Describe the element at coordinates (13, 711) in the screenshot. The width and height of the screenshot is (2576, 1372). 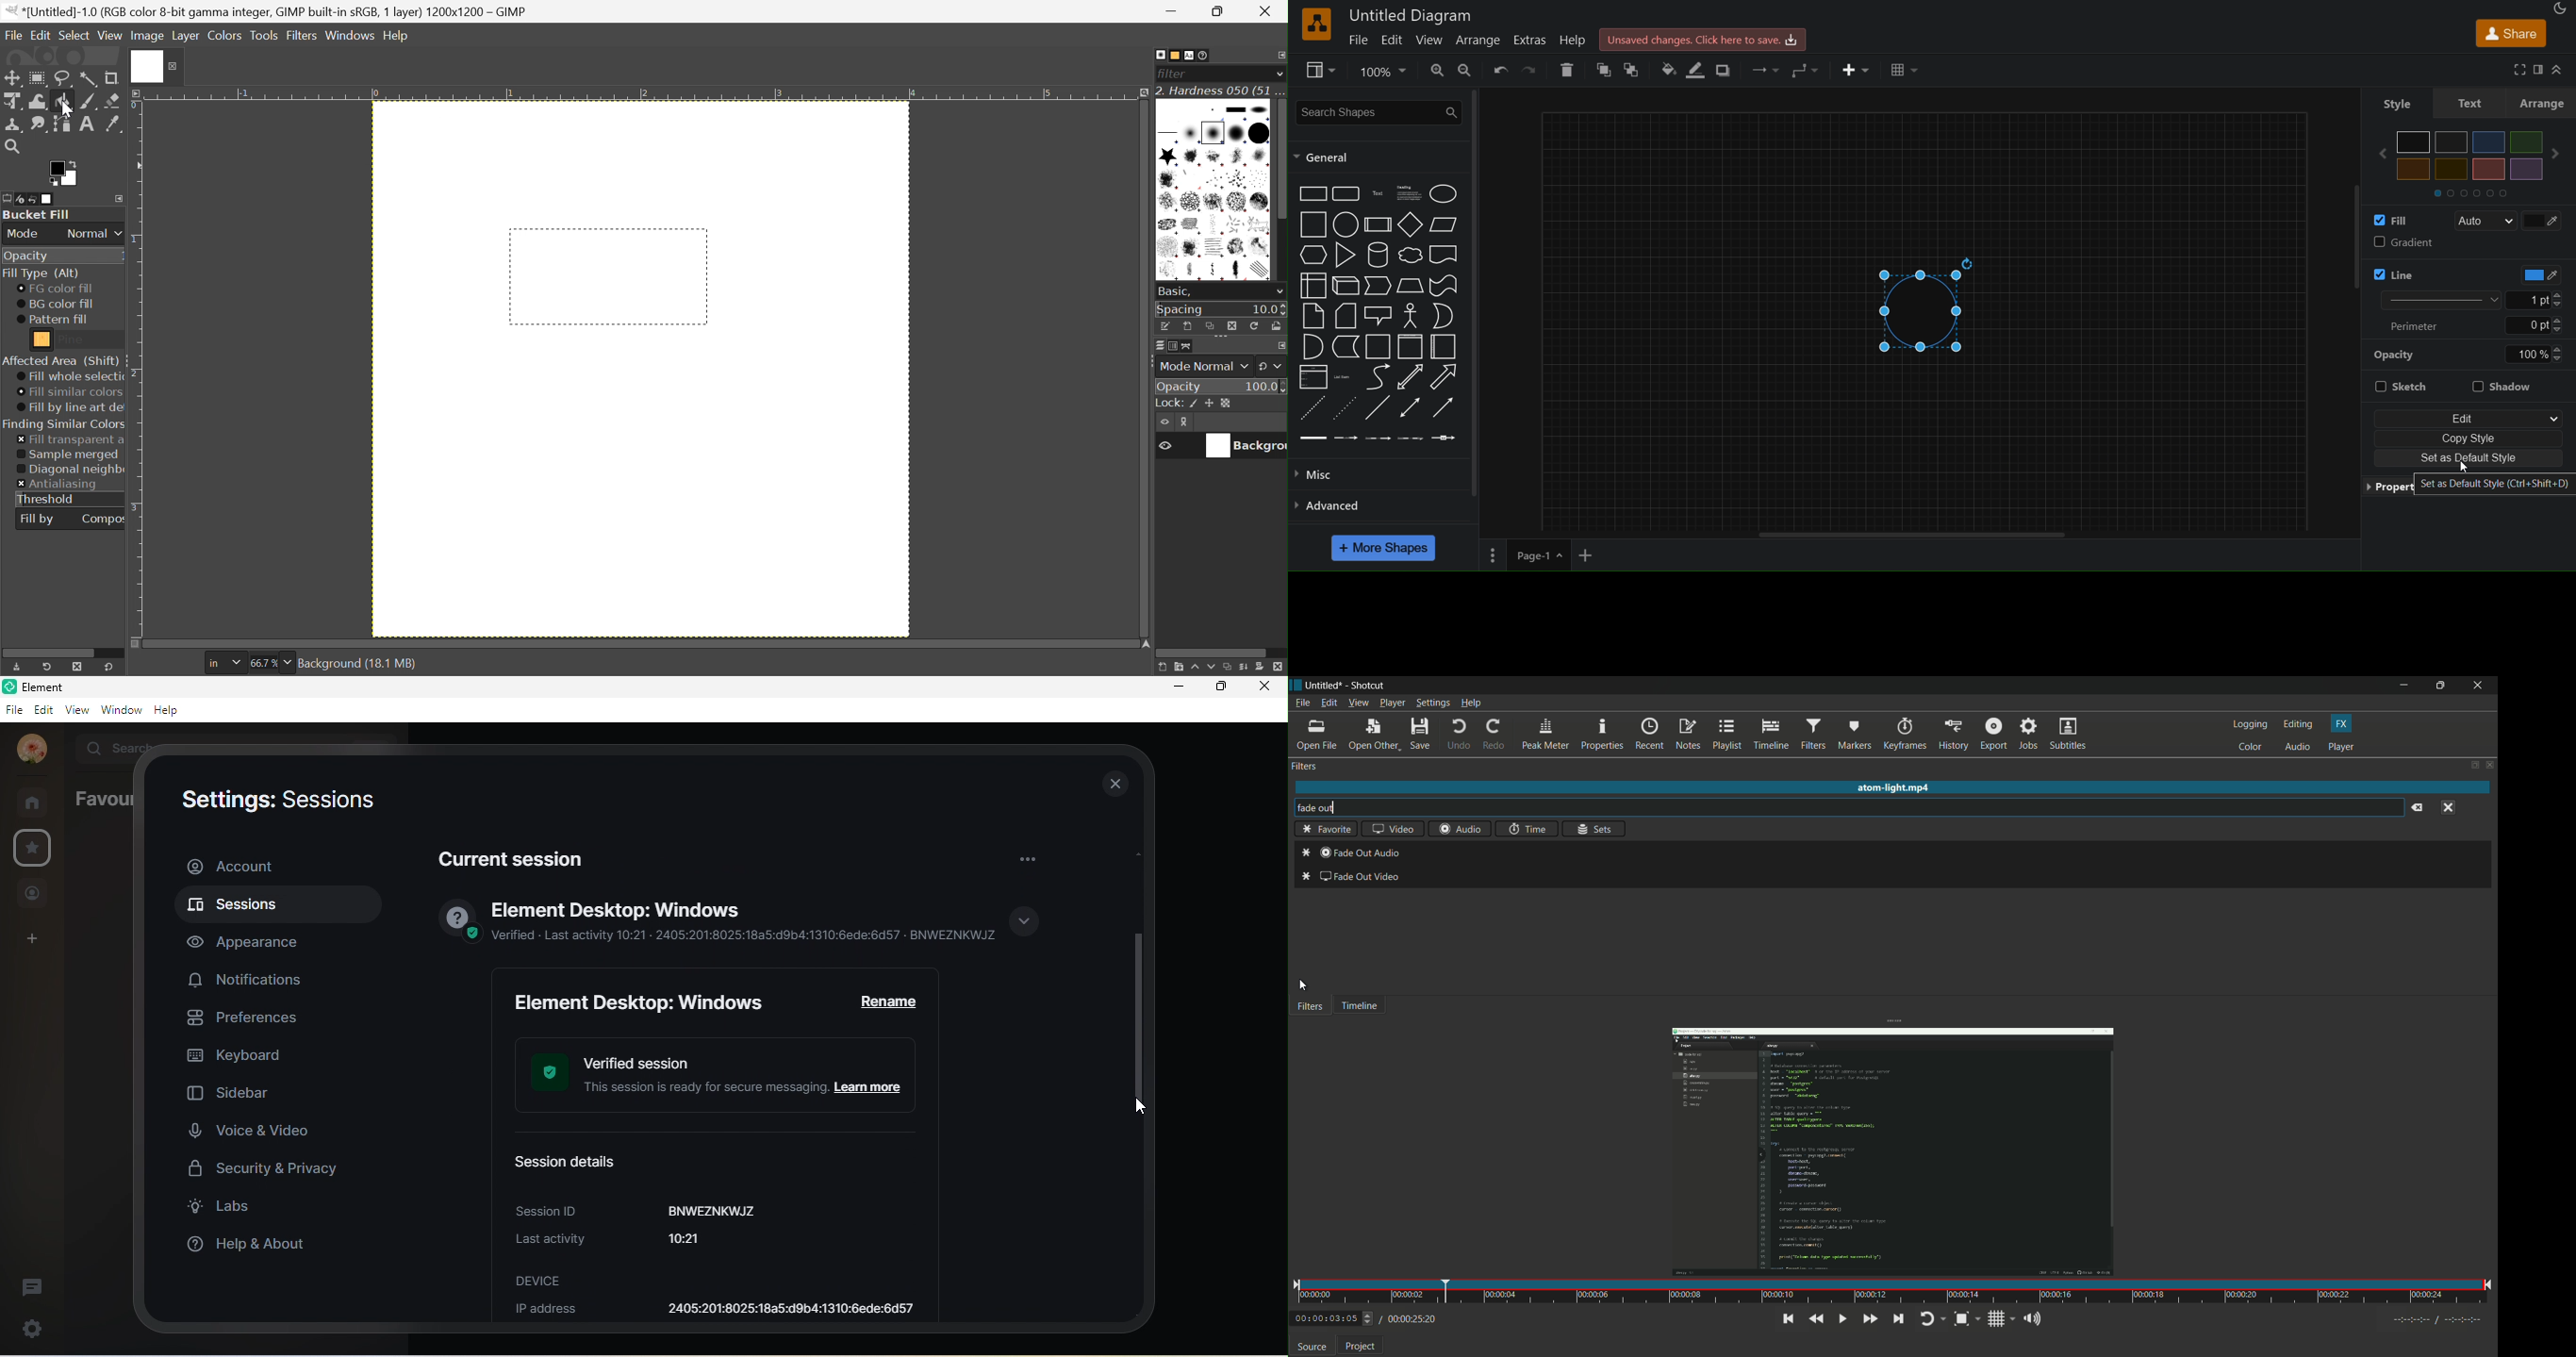
I see `file` at that location.